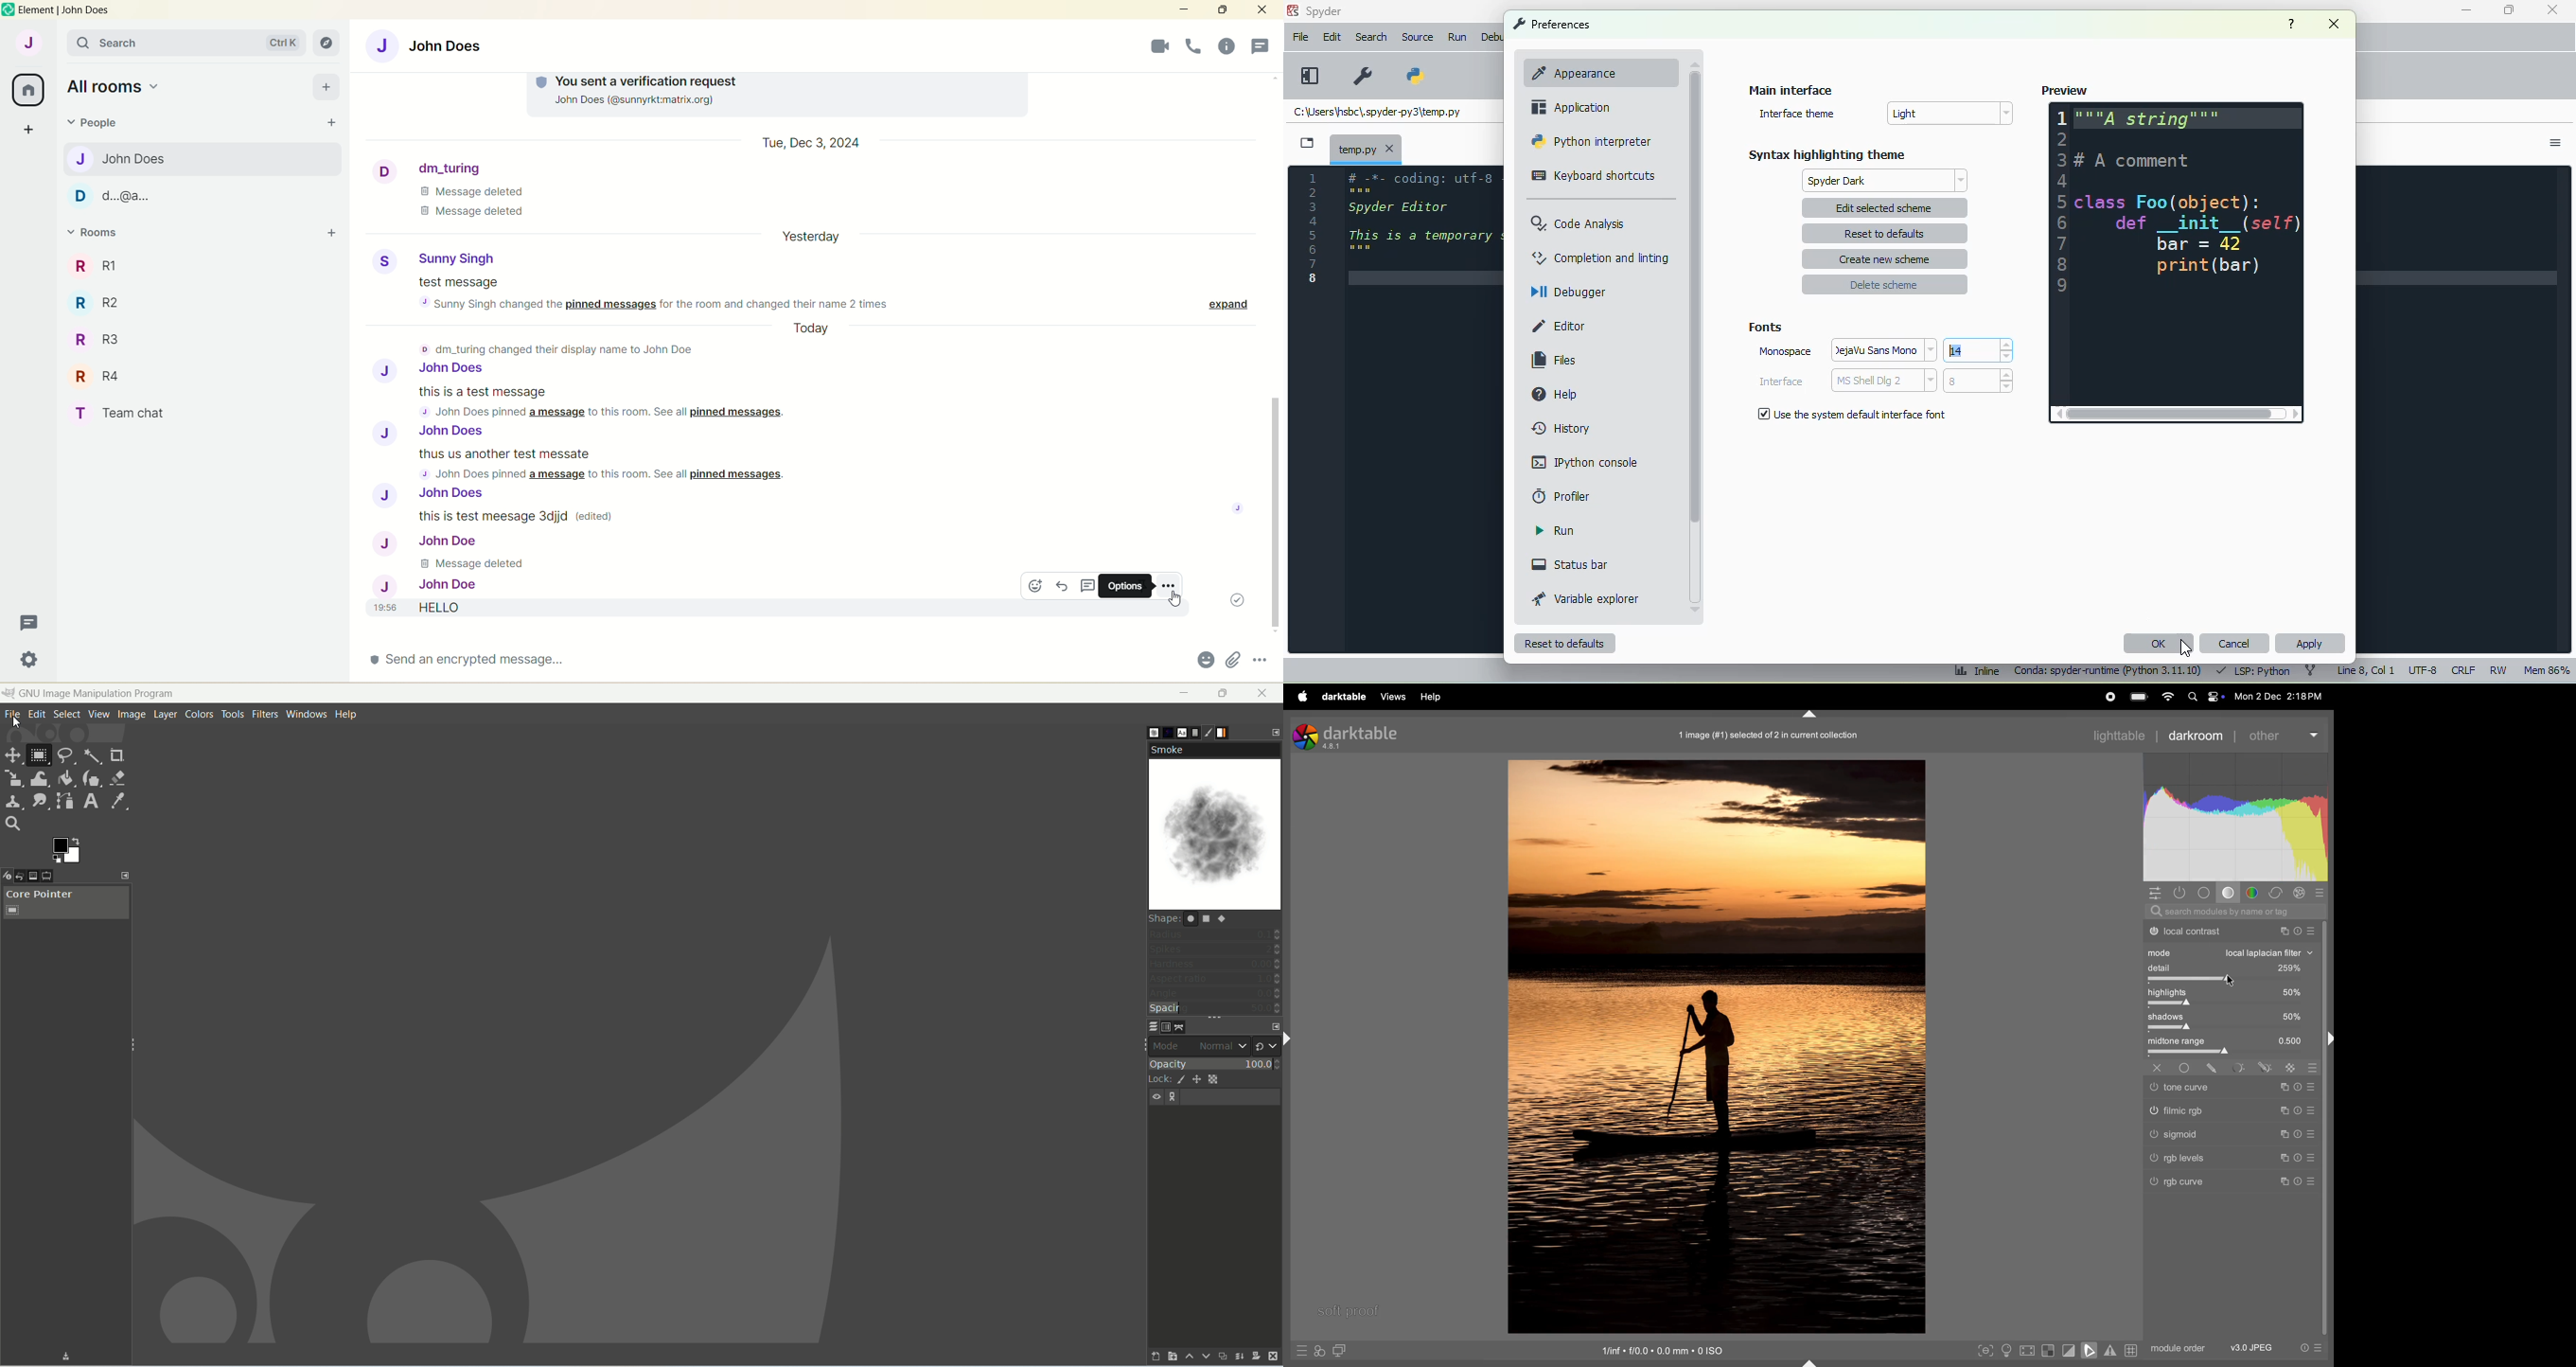 The height and width of the screenshot is (1372, 2576). Describe the element at coordinates (1658, 1349) in the screenshot. I see `iso` at that location.